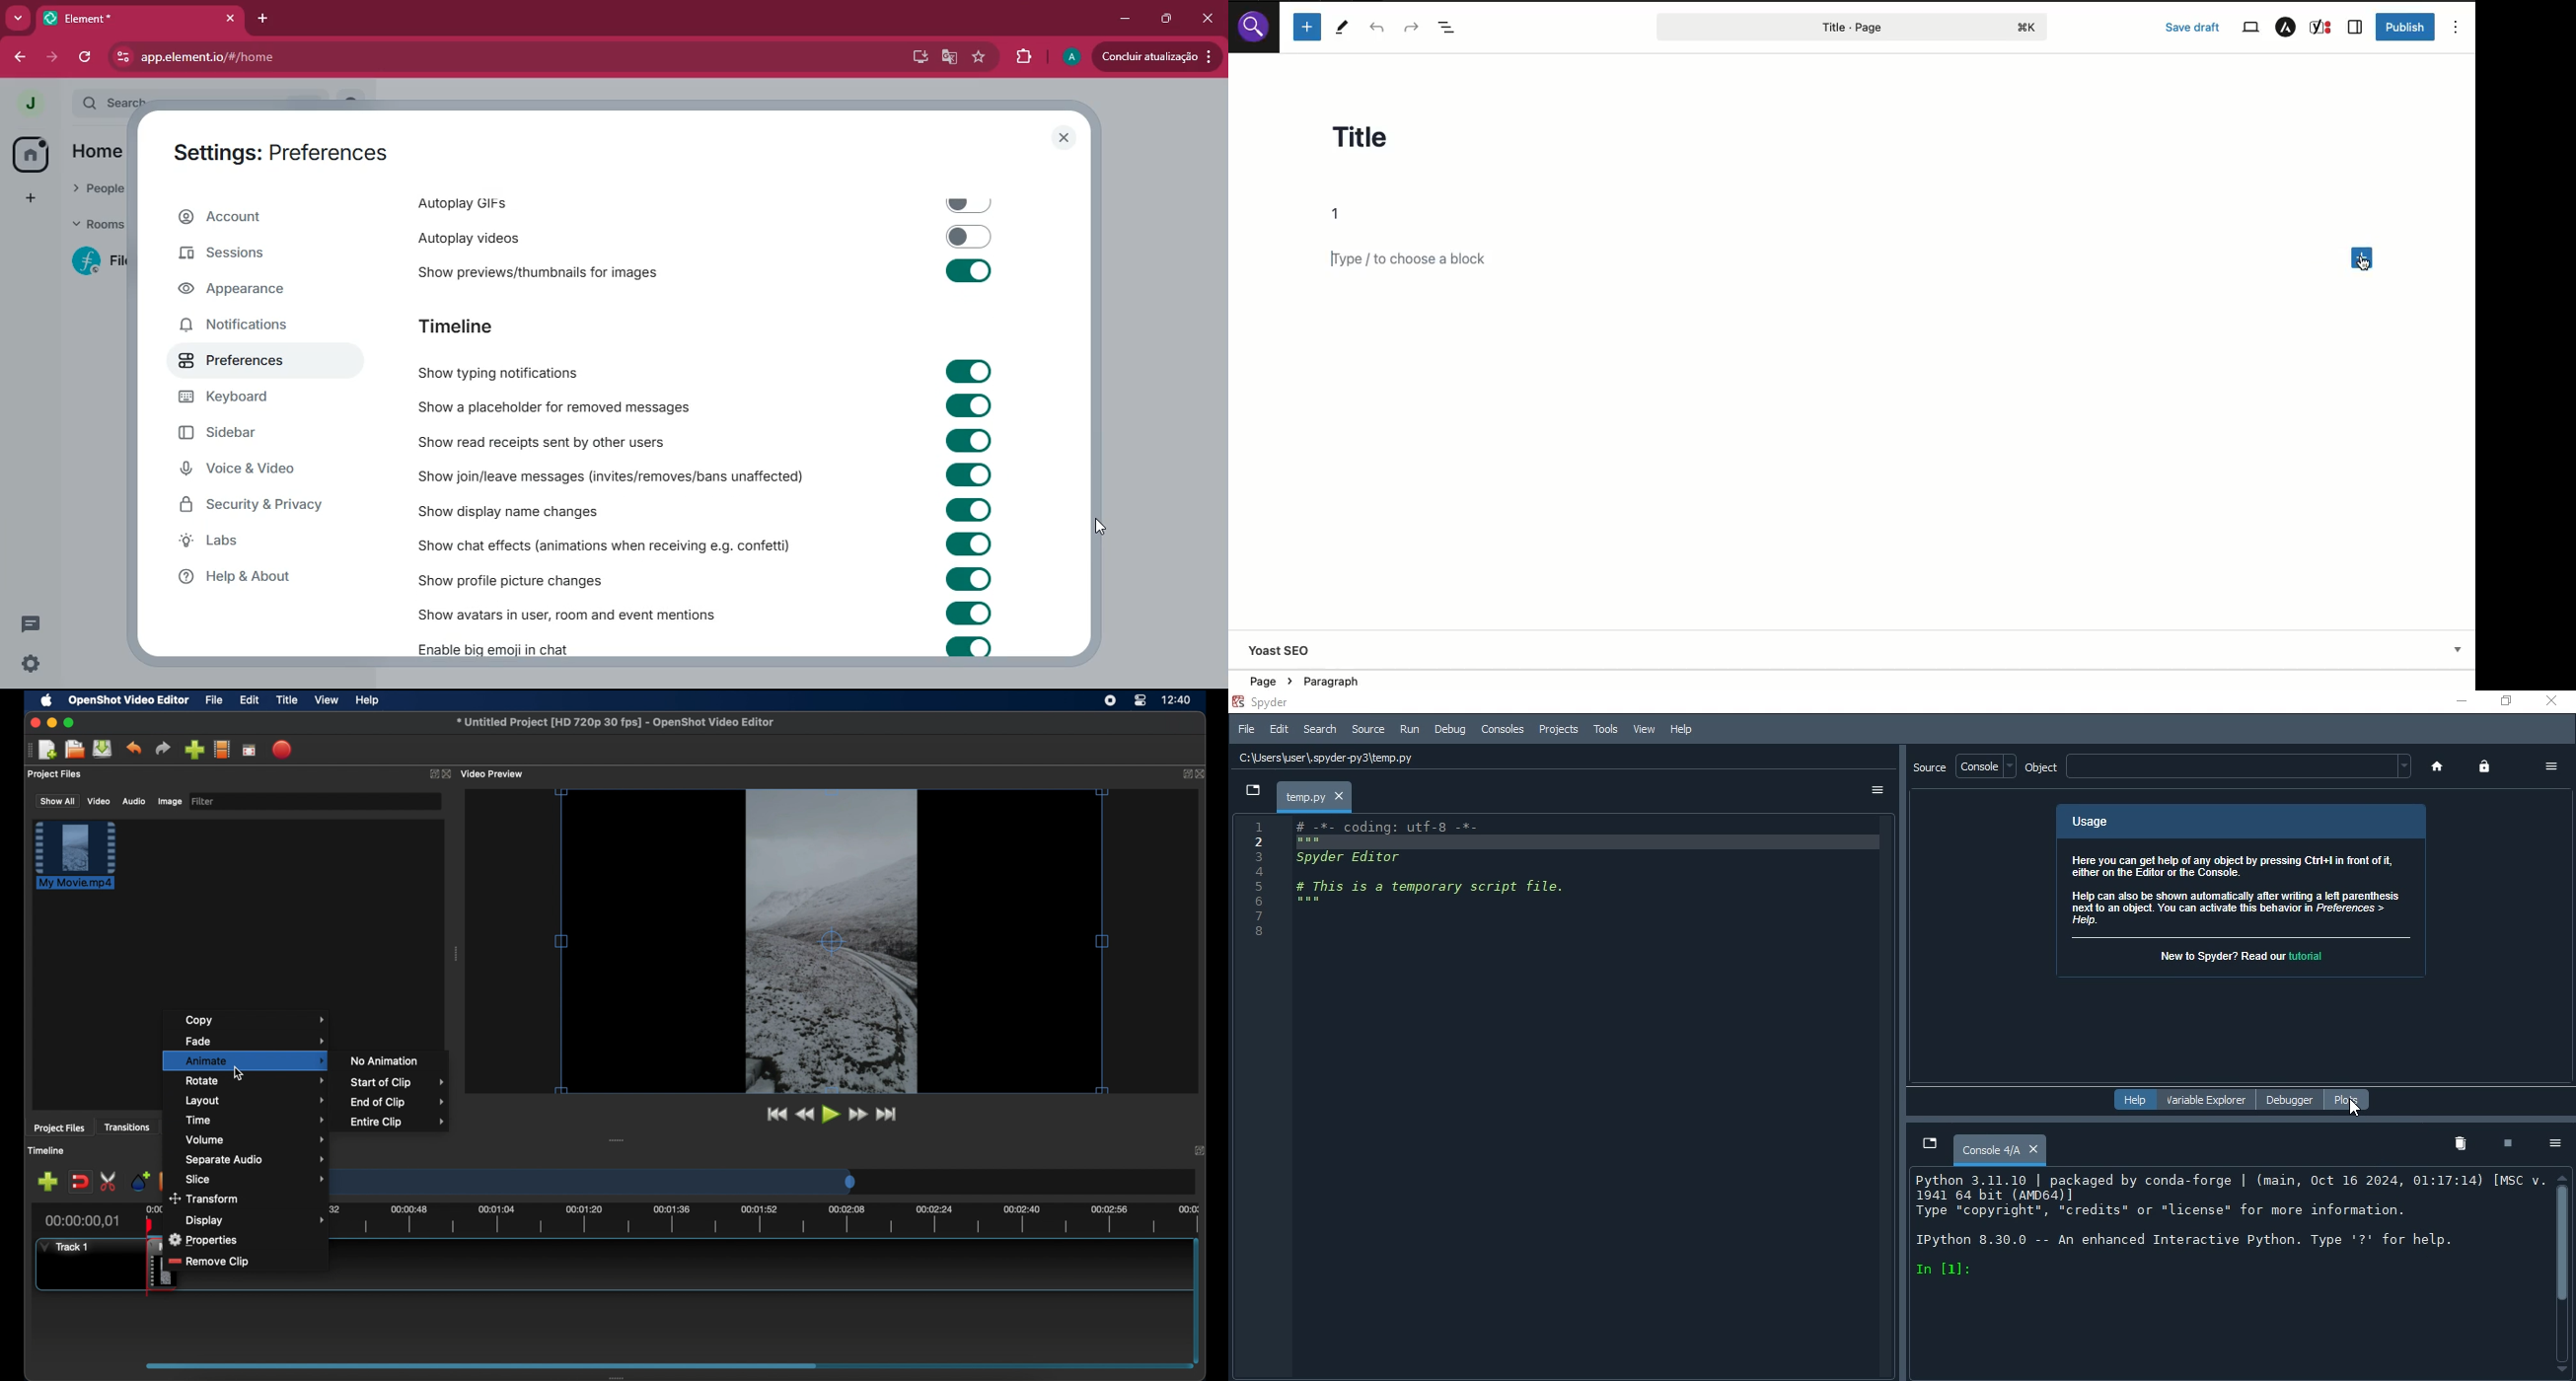  Describe the element at coordinates (1205, 17) in the screenshot. I see `close` at that location.